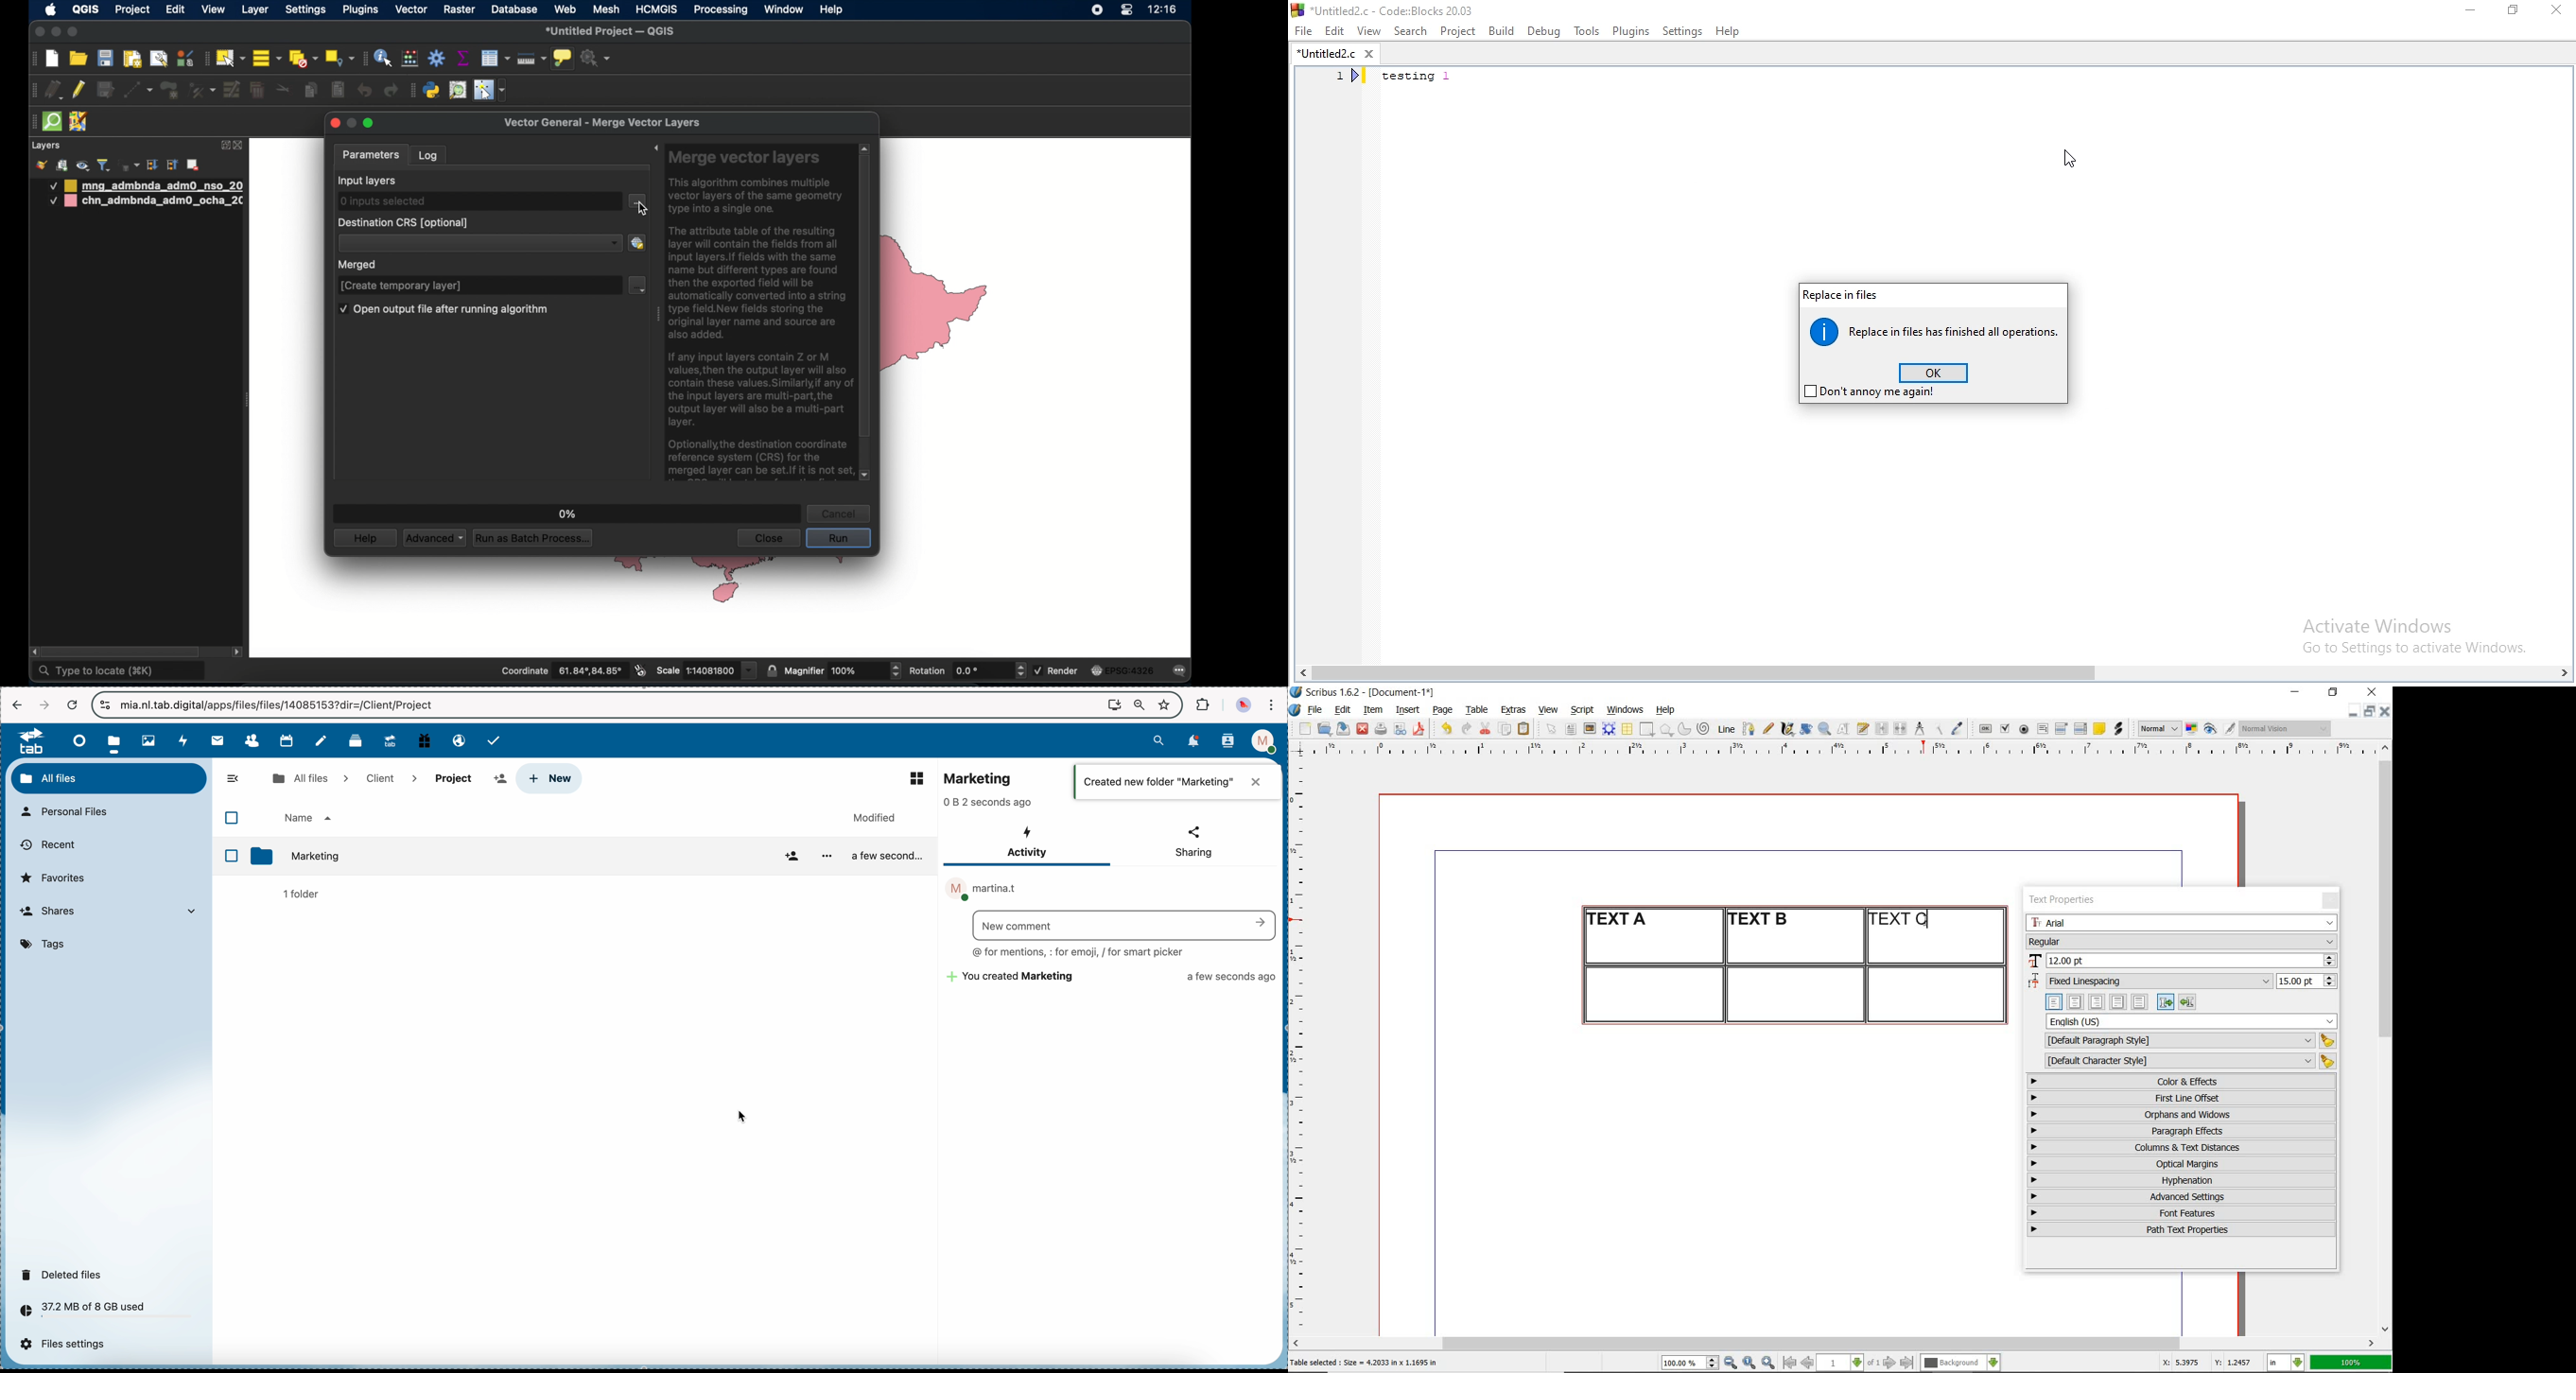  Describe the element at coordinates (117, 741) in the screenshot. I see `click on files` at that location.